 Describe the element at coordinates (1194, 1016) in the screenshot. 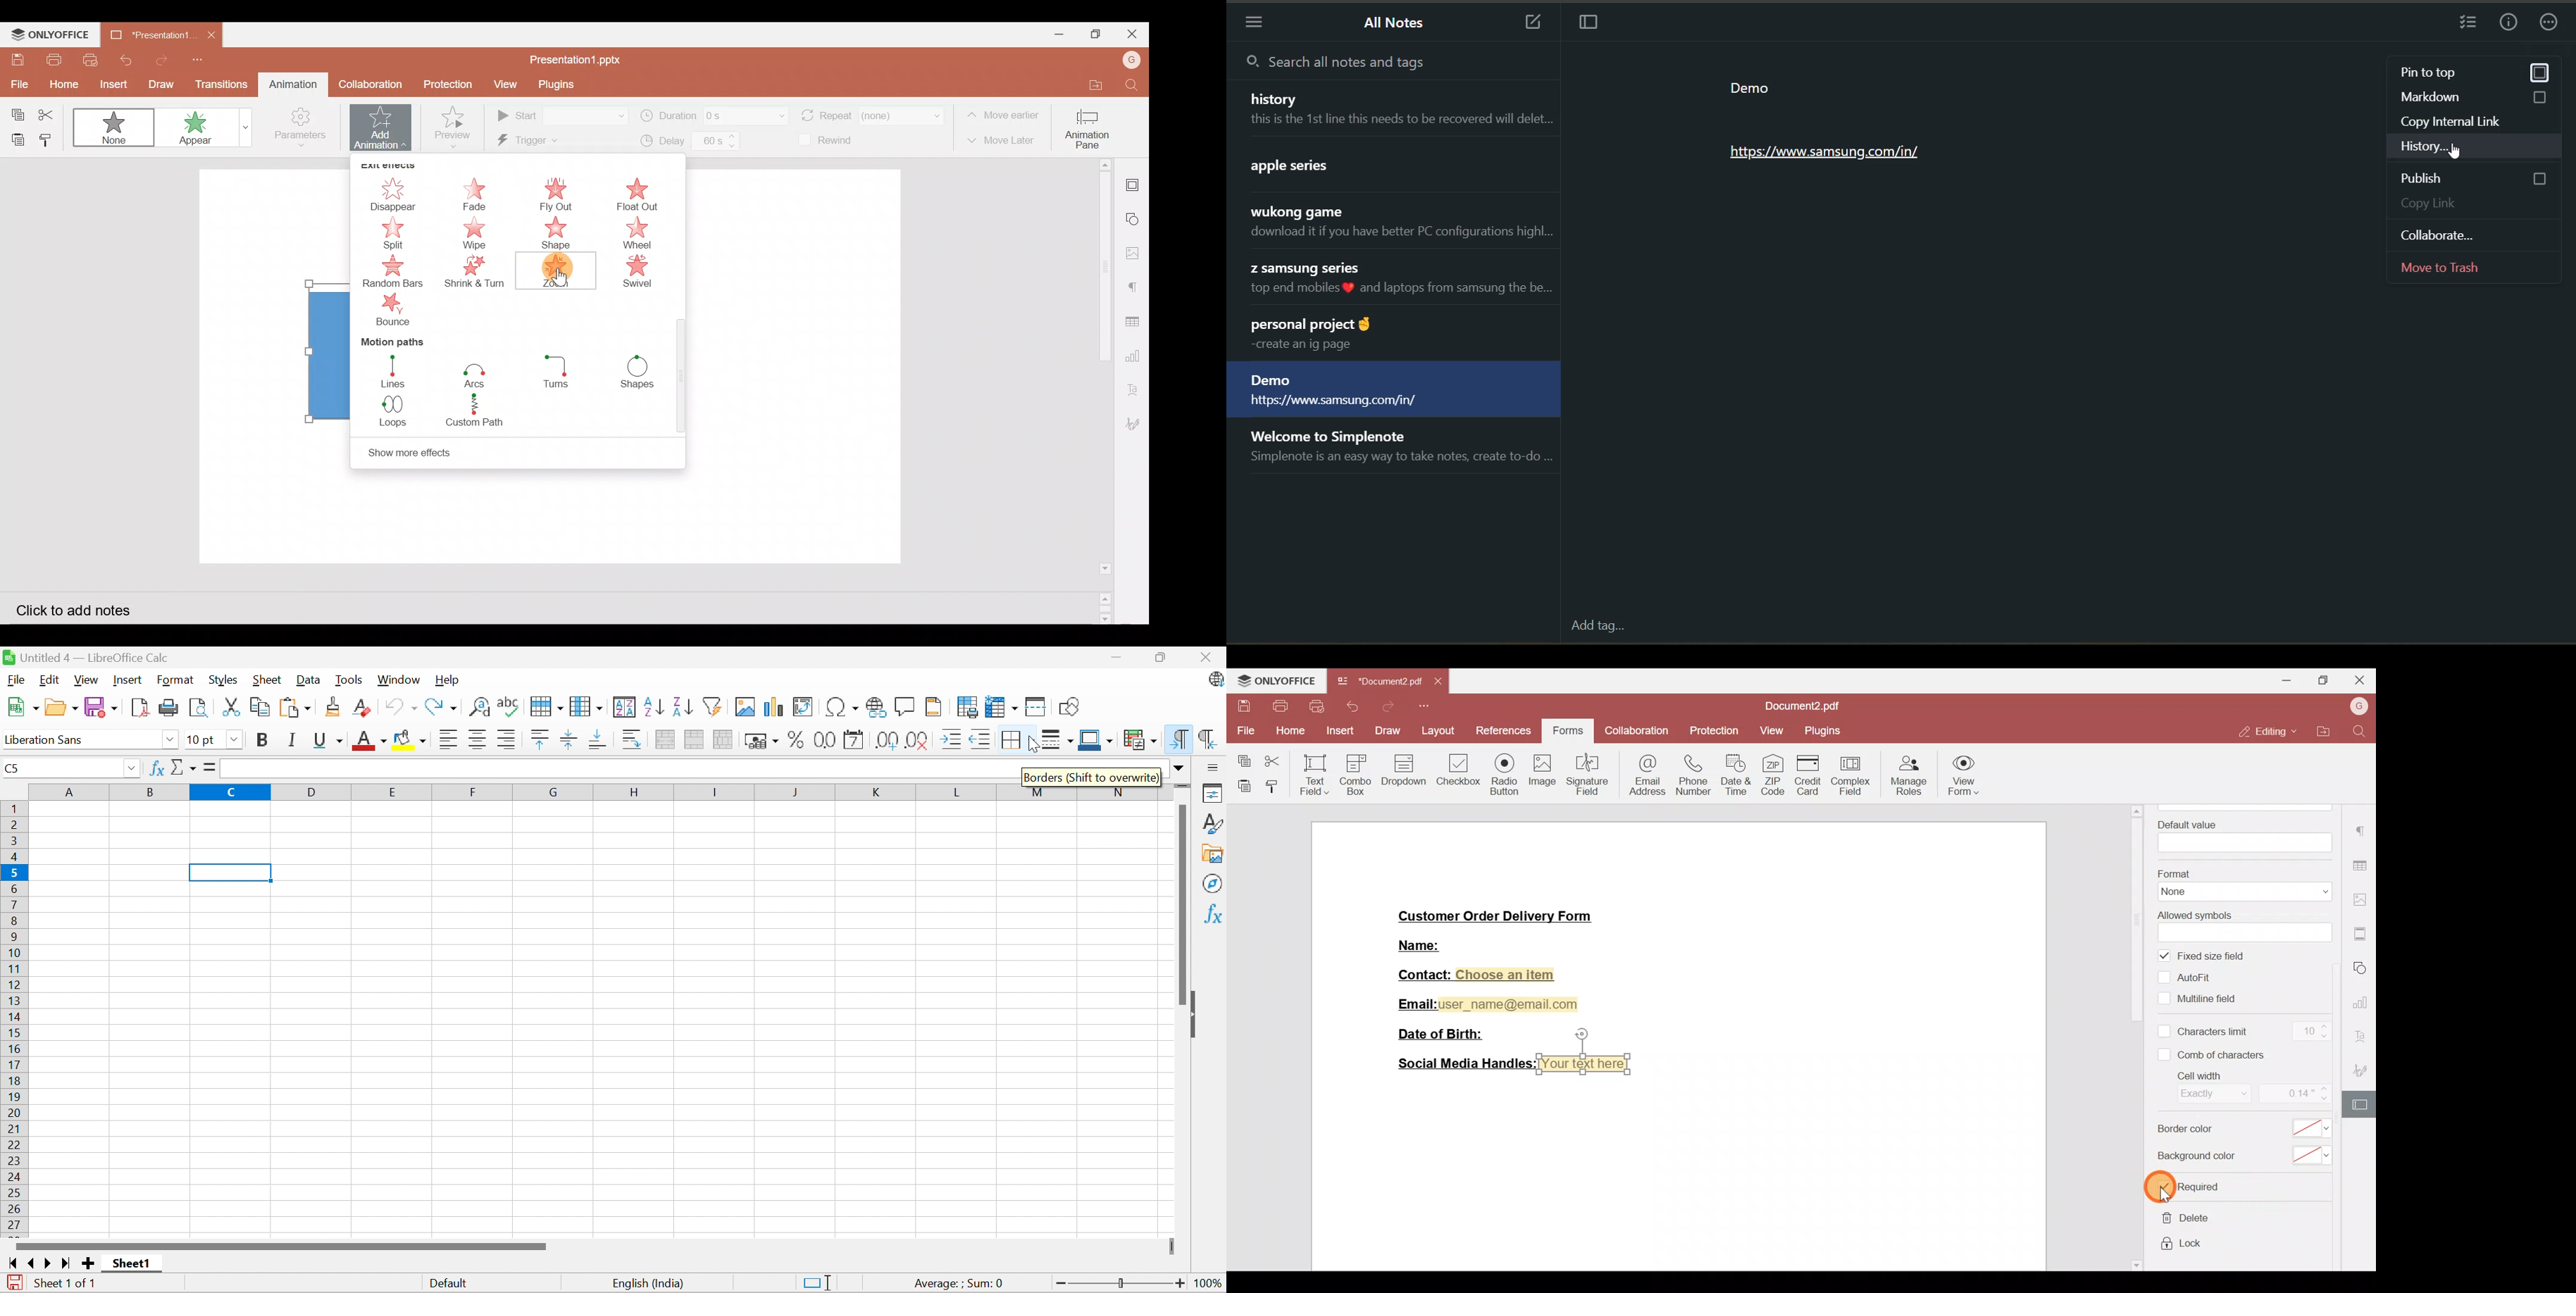

I see `Hide` at that location.